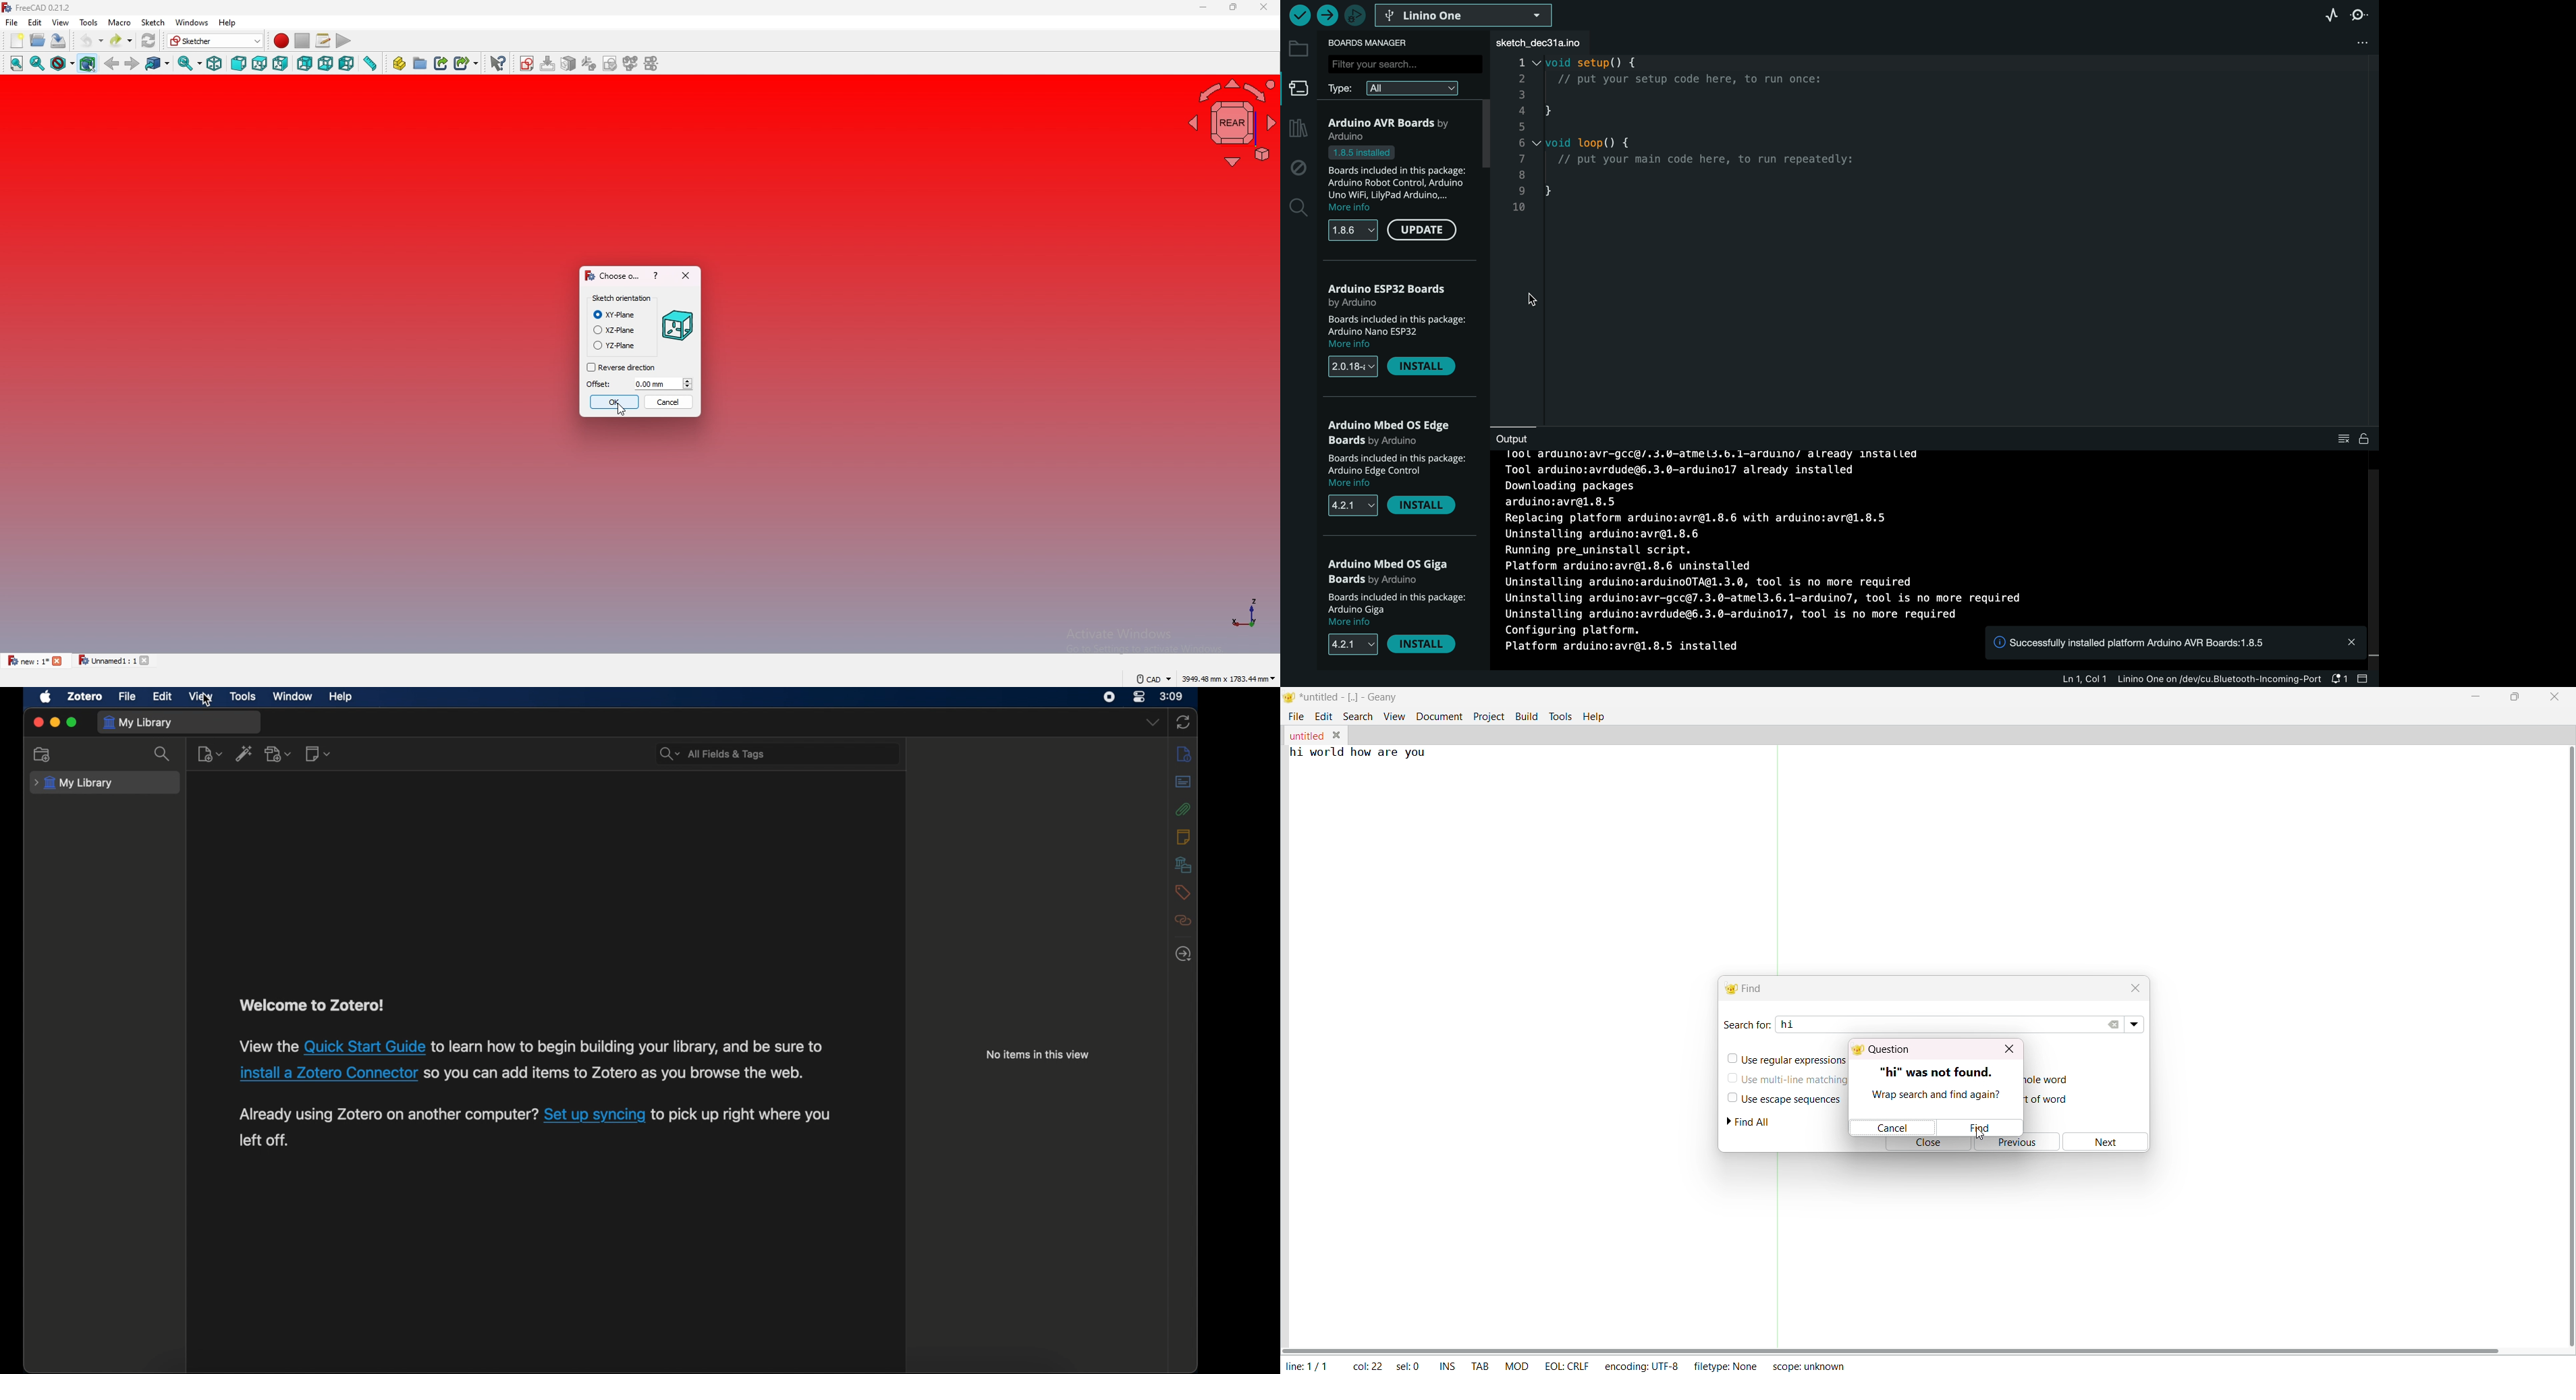 The width and height of the screenshot is (2576, 1400). What do you see at coordinates (15, 41) in the screenshot?
I see `new` at bounding box center [15, 41].